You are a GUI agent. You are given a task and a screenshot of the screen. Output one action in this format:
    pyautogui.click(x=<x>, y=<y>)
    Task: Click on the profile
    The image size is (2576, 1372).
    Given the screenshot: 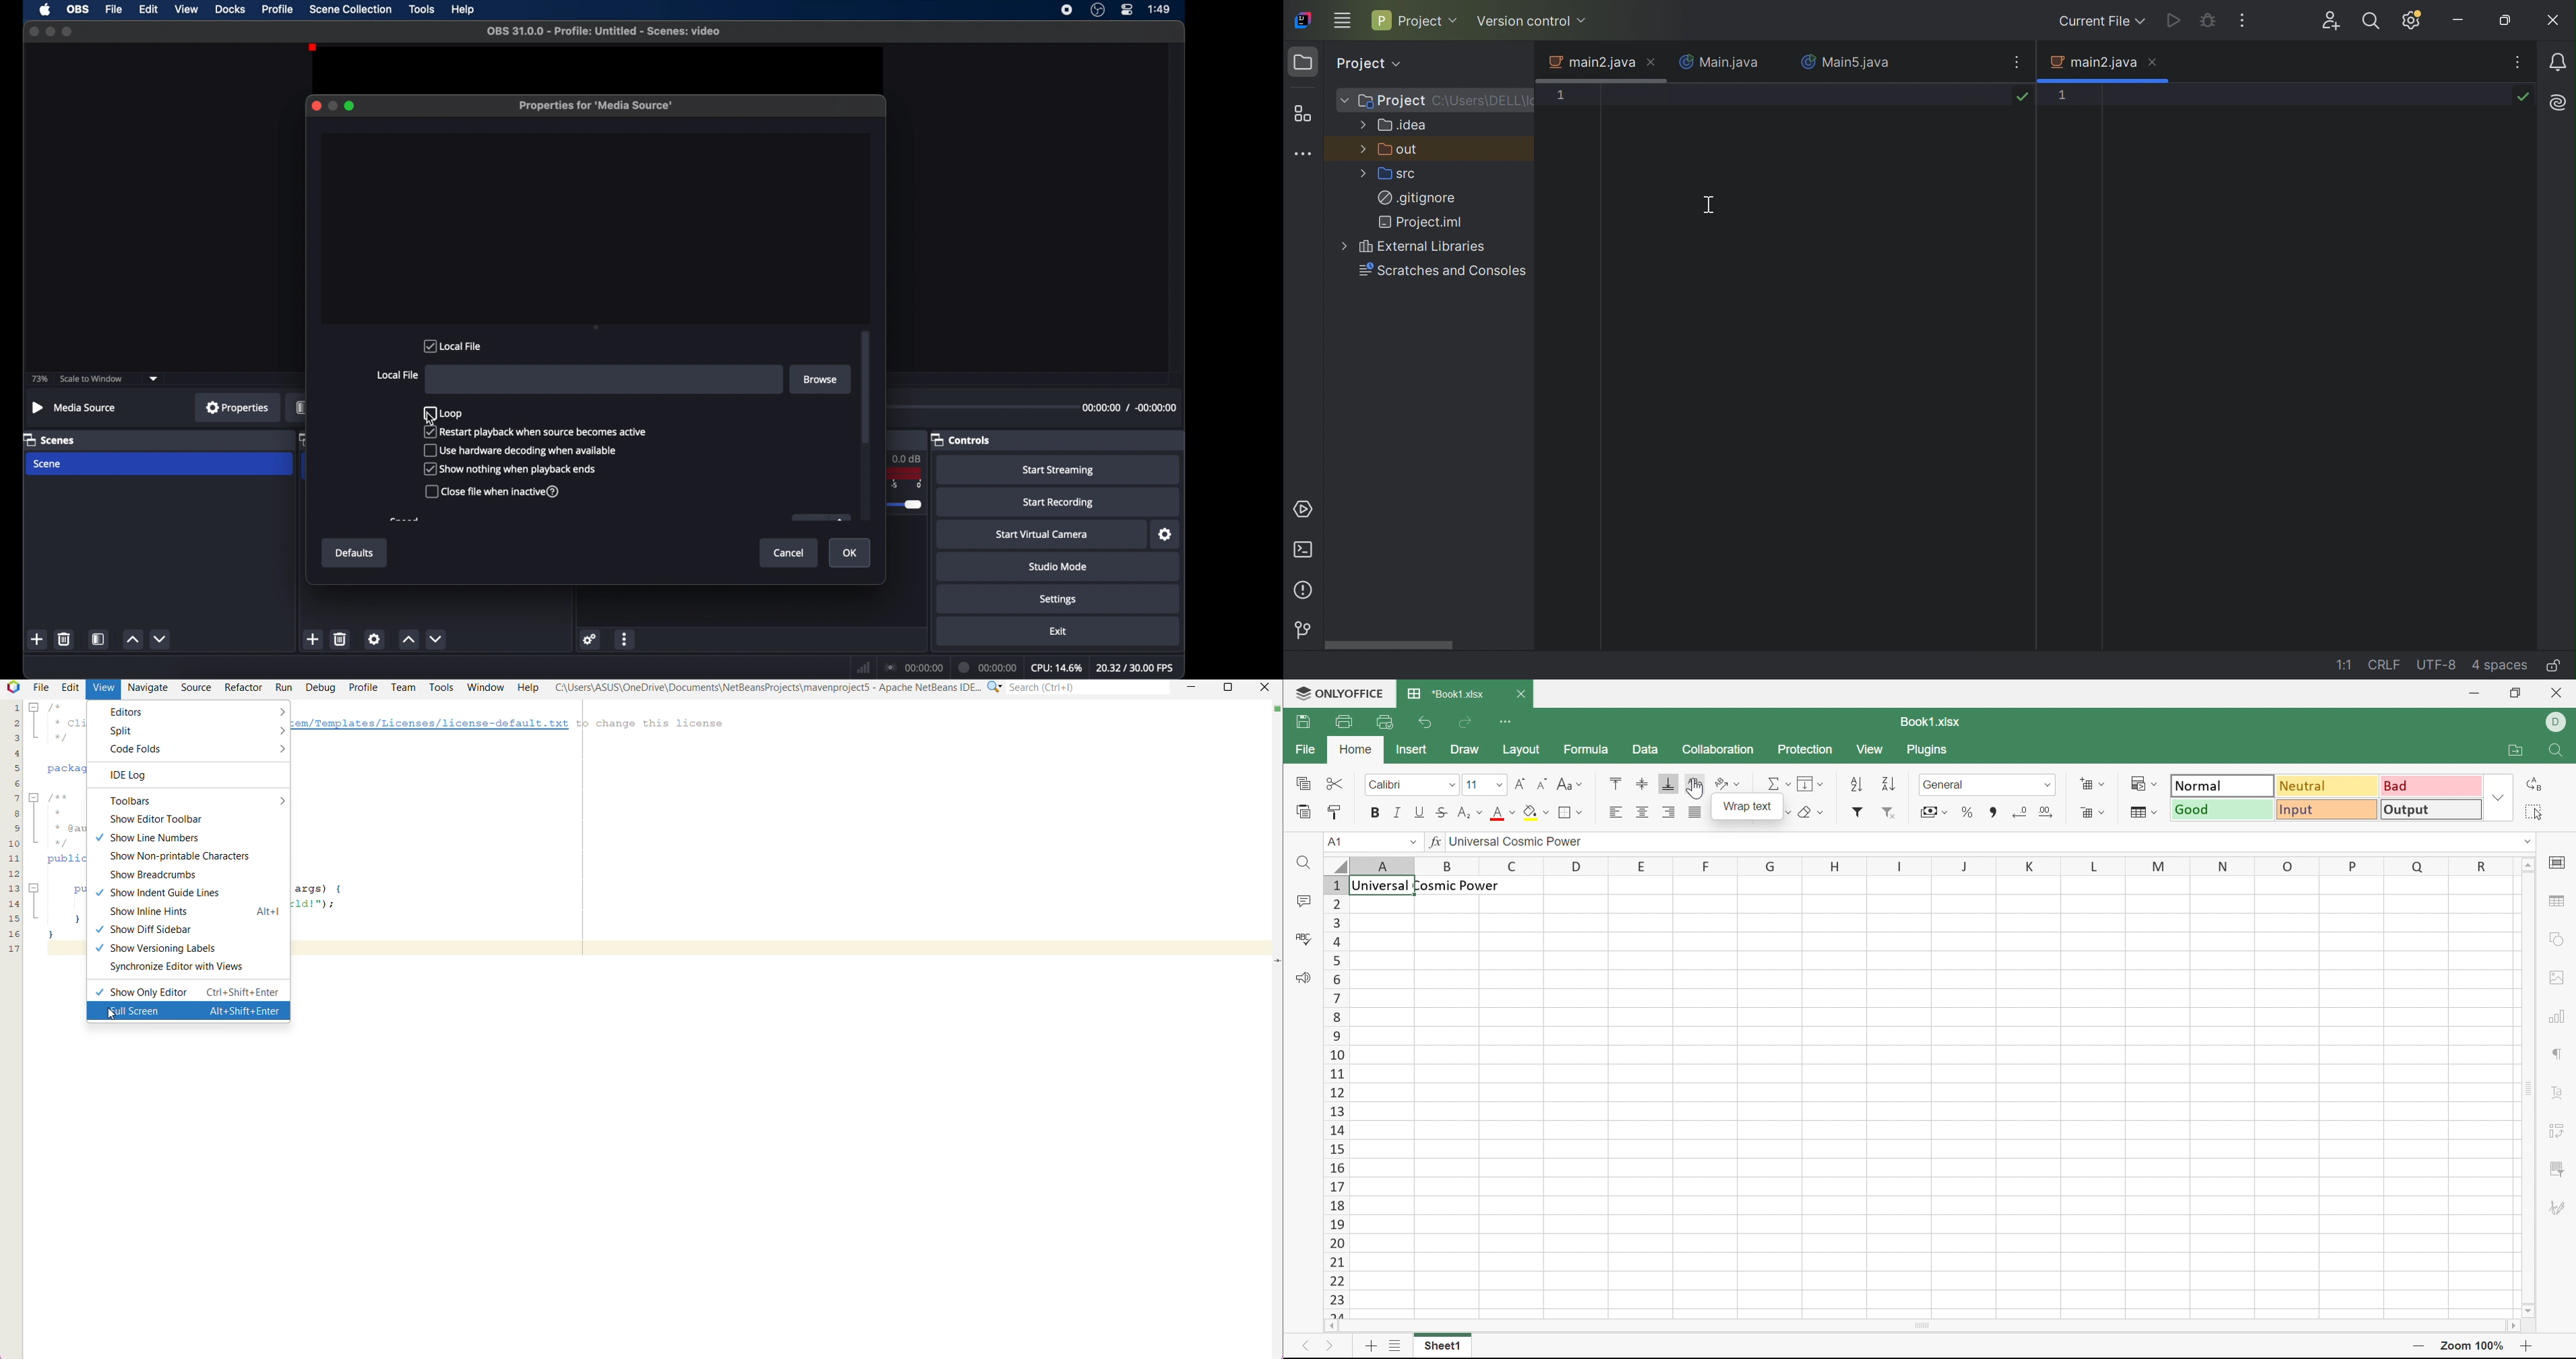 What is the action you would take?
    pyautogui.click(x=279, y=9)
    